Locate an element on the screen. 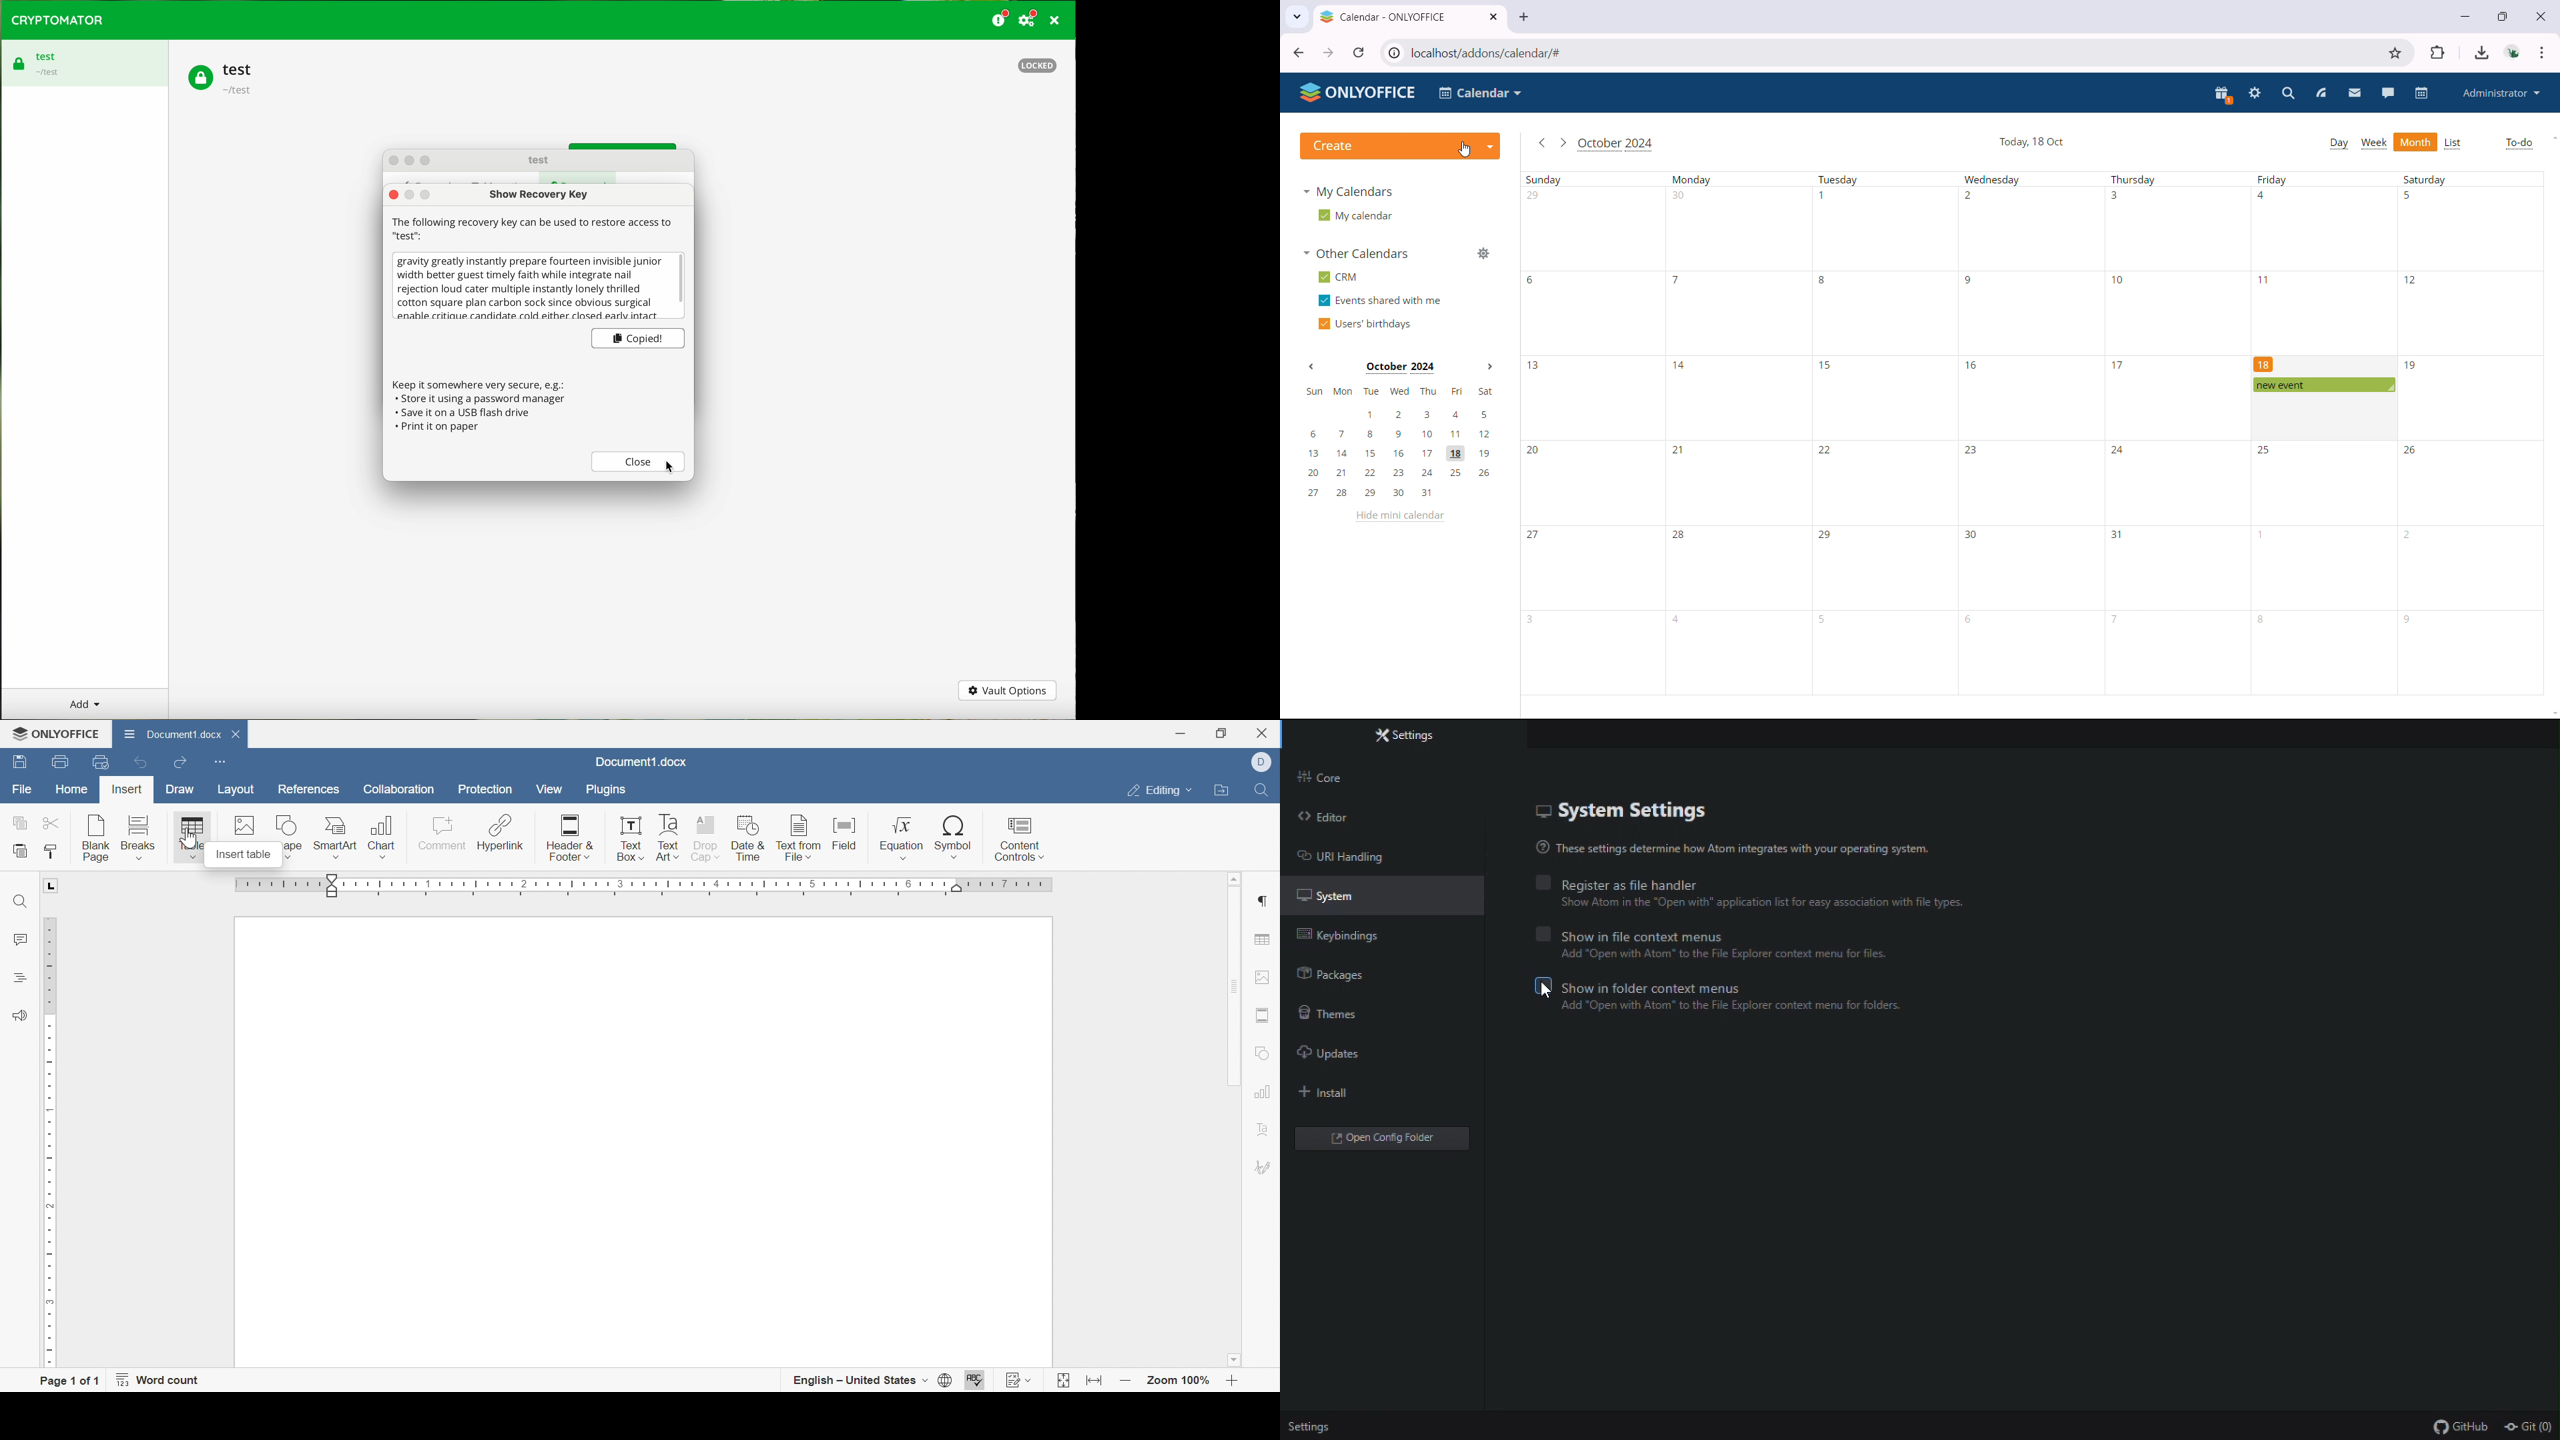  File is located at coordinates (23, 791).